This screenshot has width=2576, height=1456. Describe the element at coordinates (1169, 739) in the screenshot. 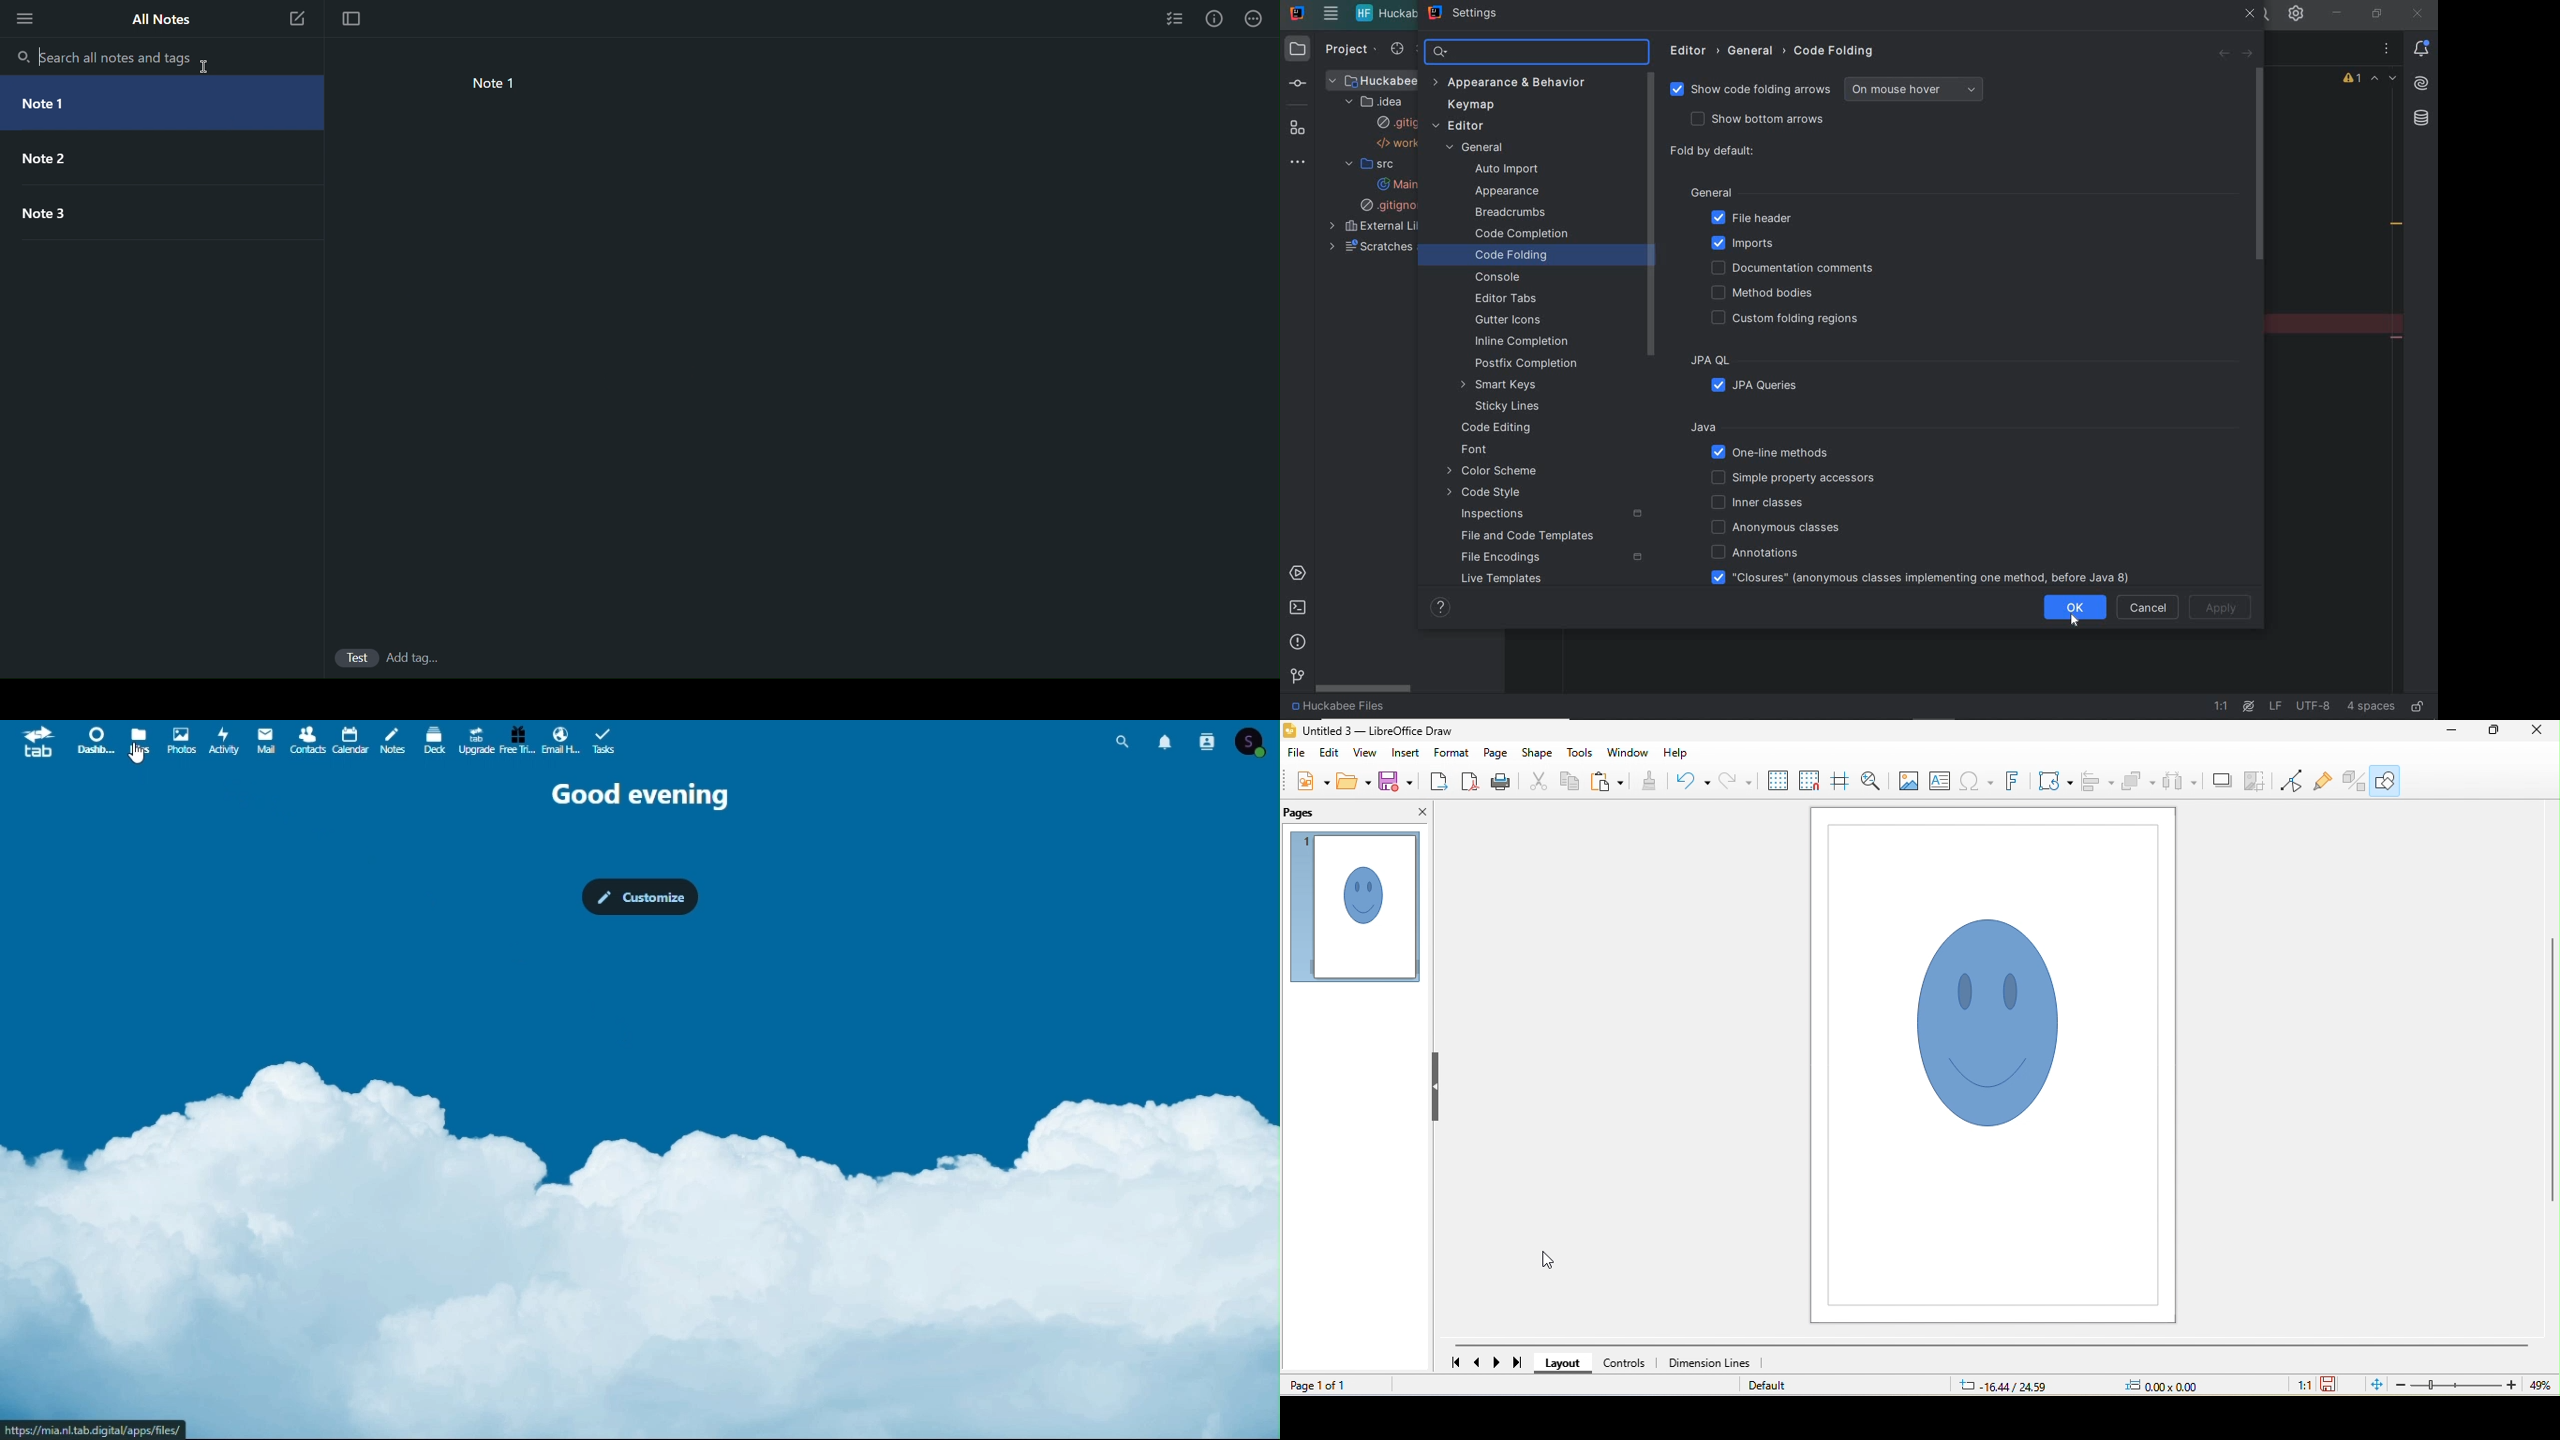

I see `notifications` at that location.